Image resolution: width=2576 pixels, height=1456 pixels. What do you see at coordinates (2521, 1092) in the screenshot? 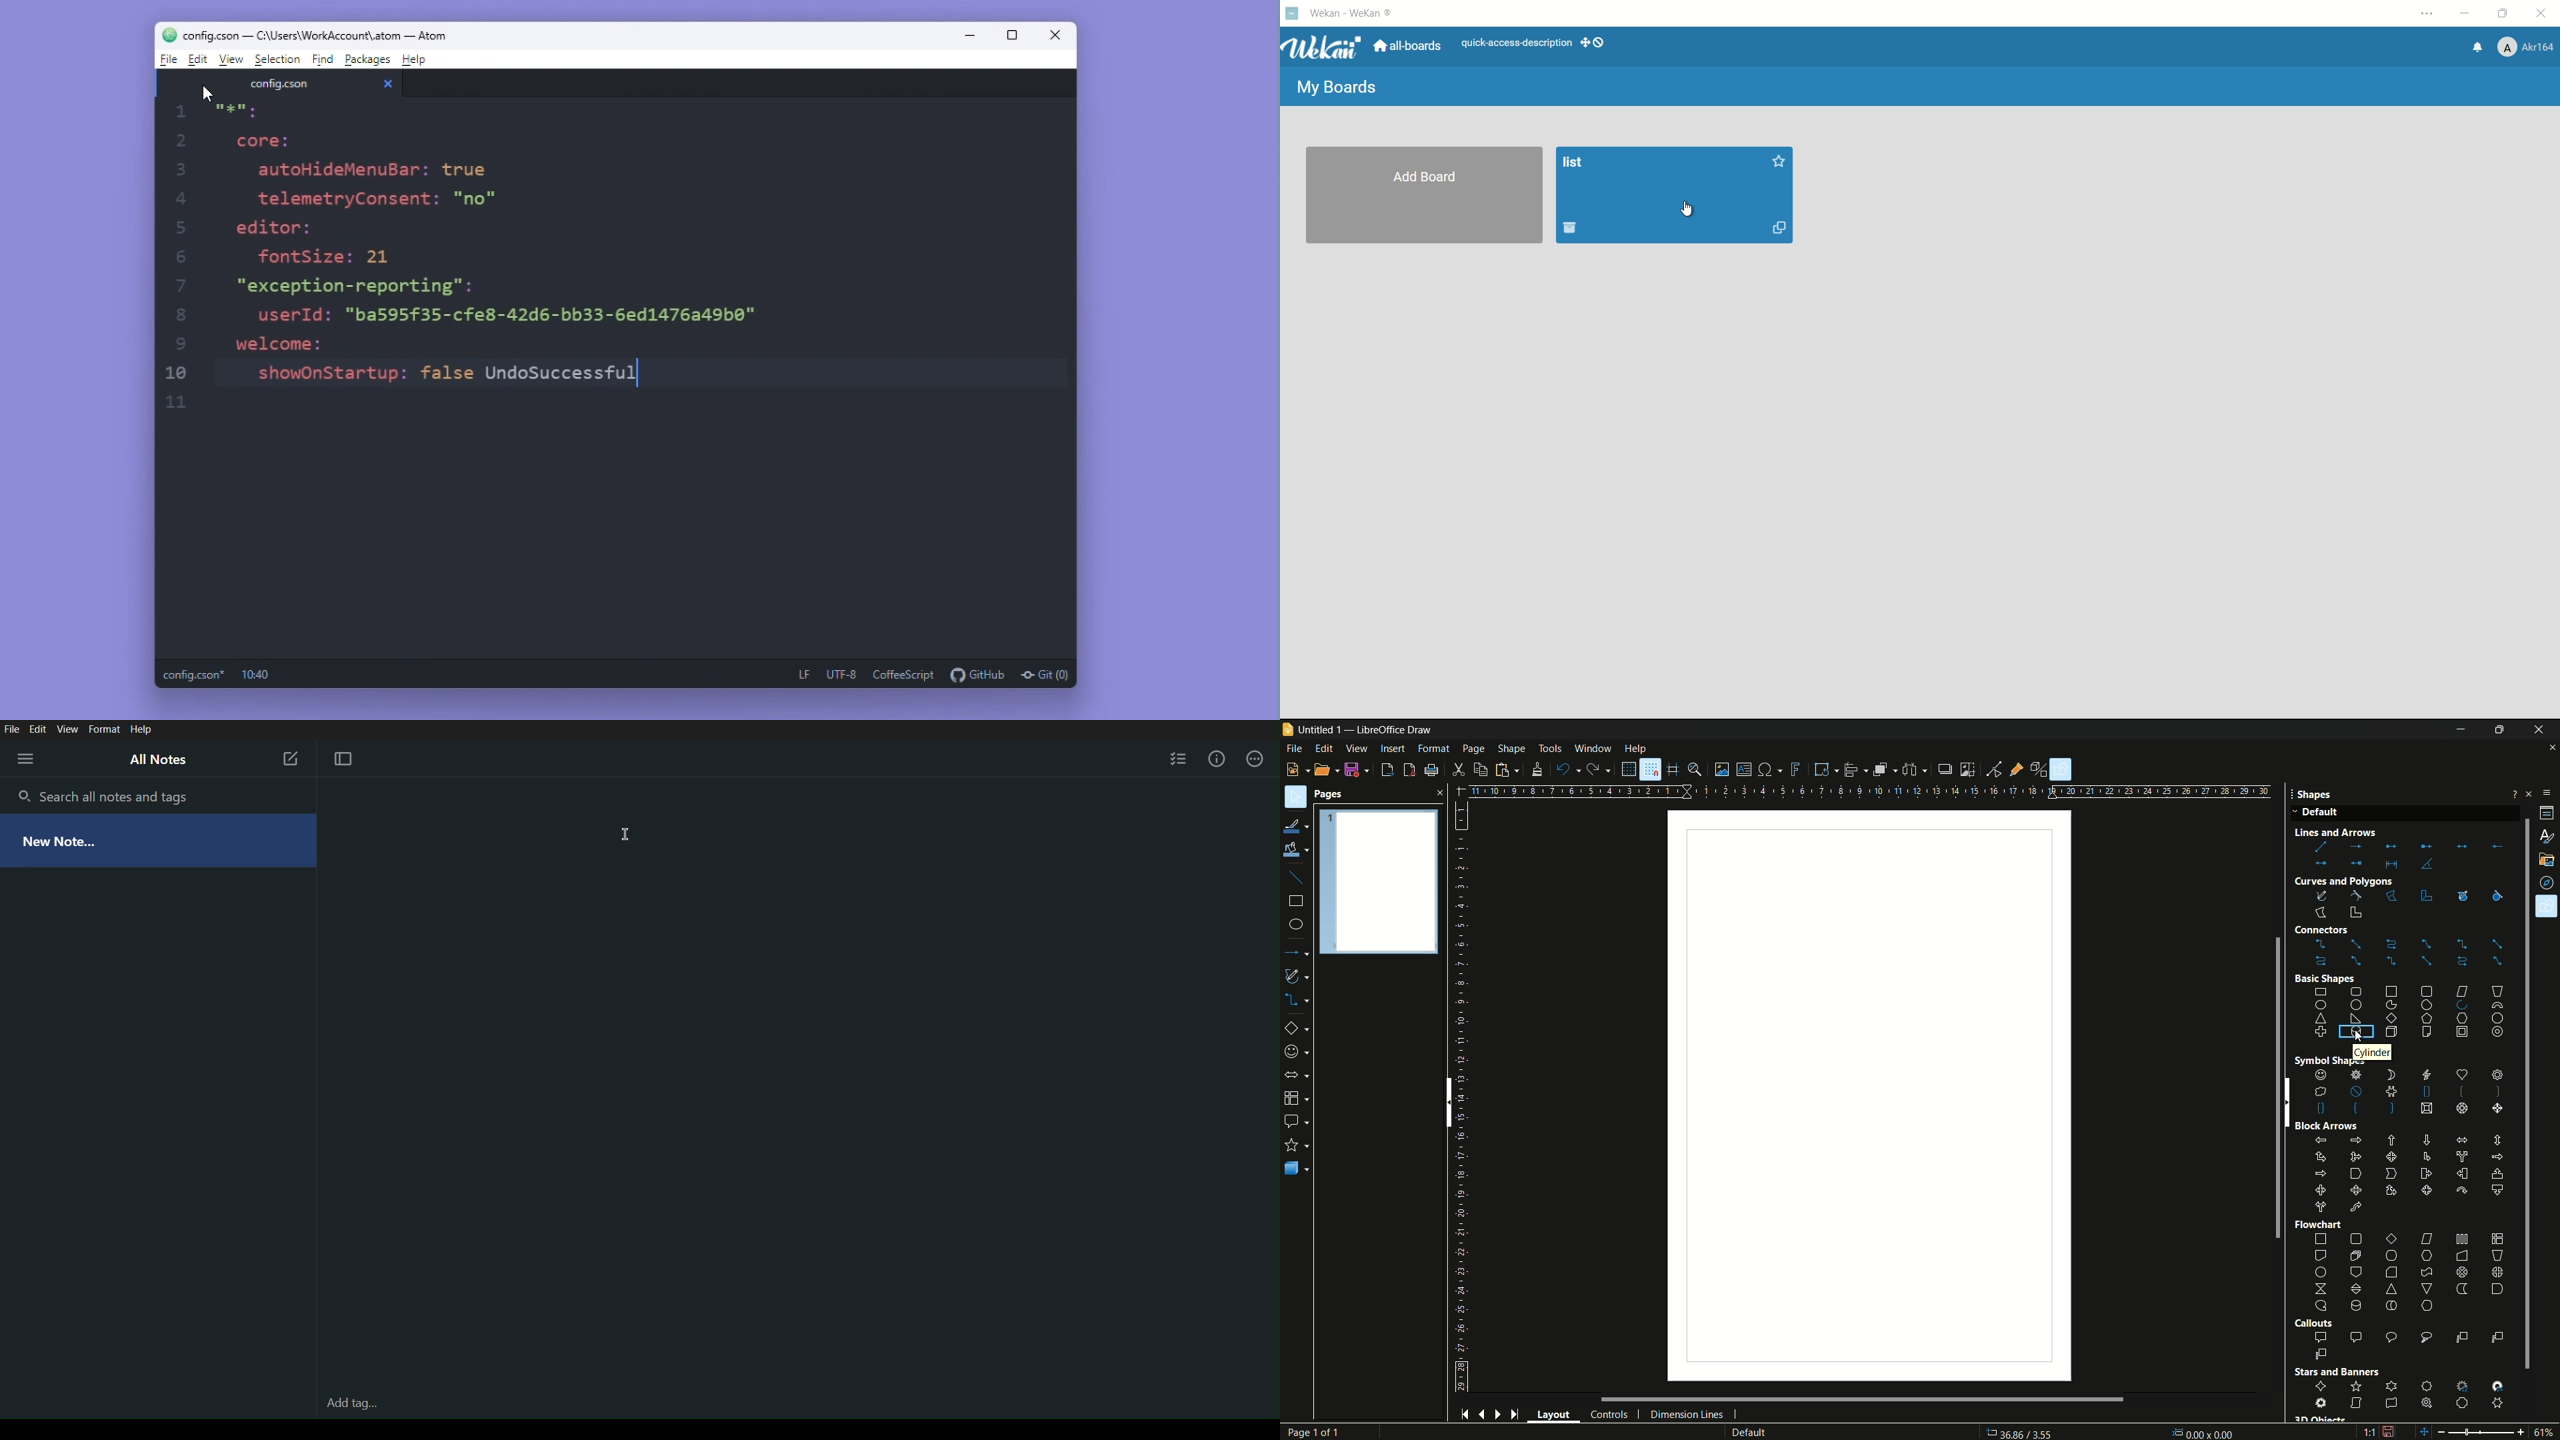
I see `scroll bar` at bounding box center [2521, 1092].